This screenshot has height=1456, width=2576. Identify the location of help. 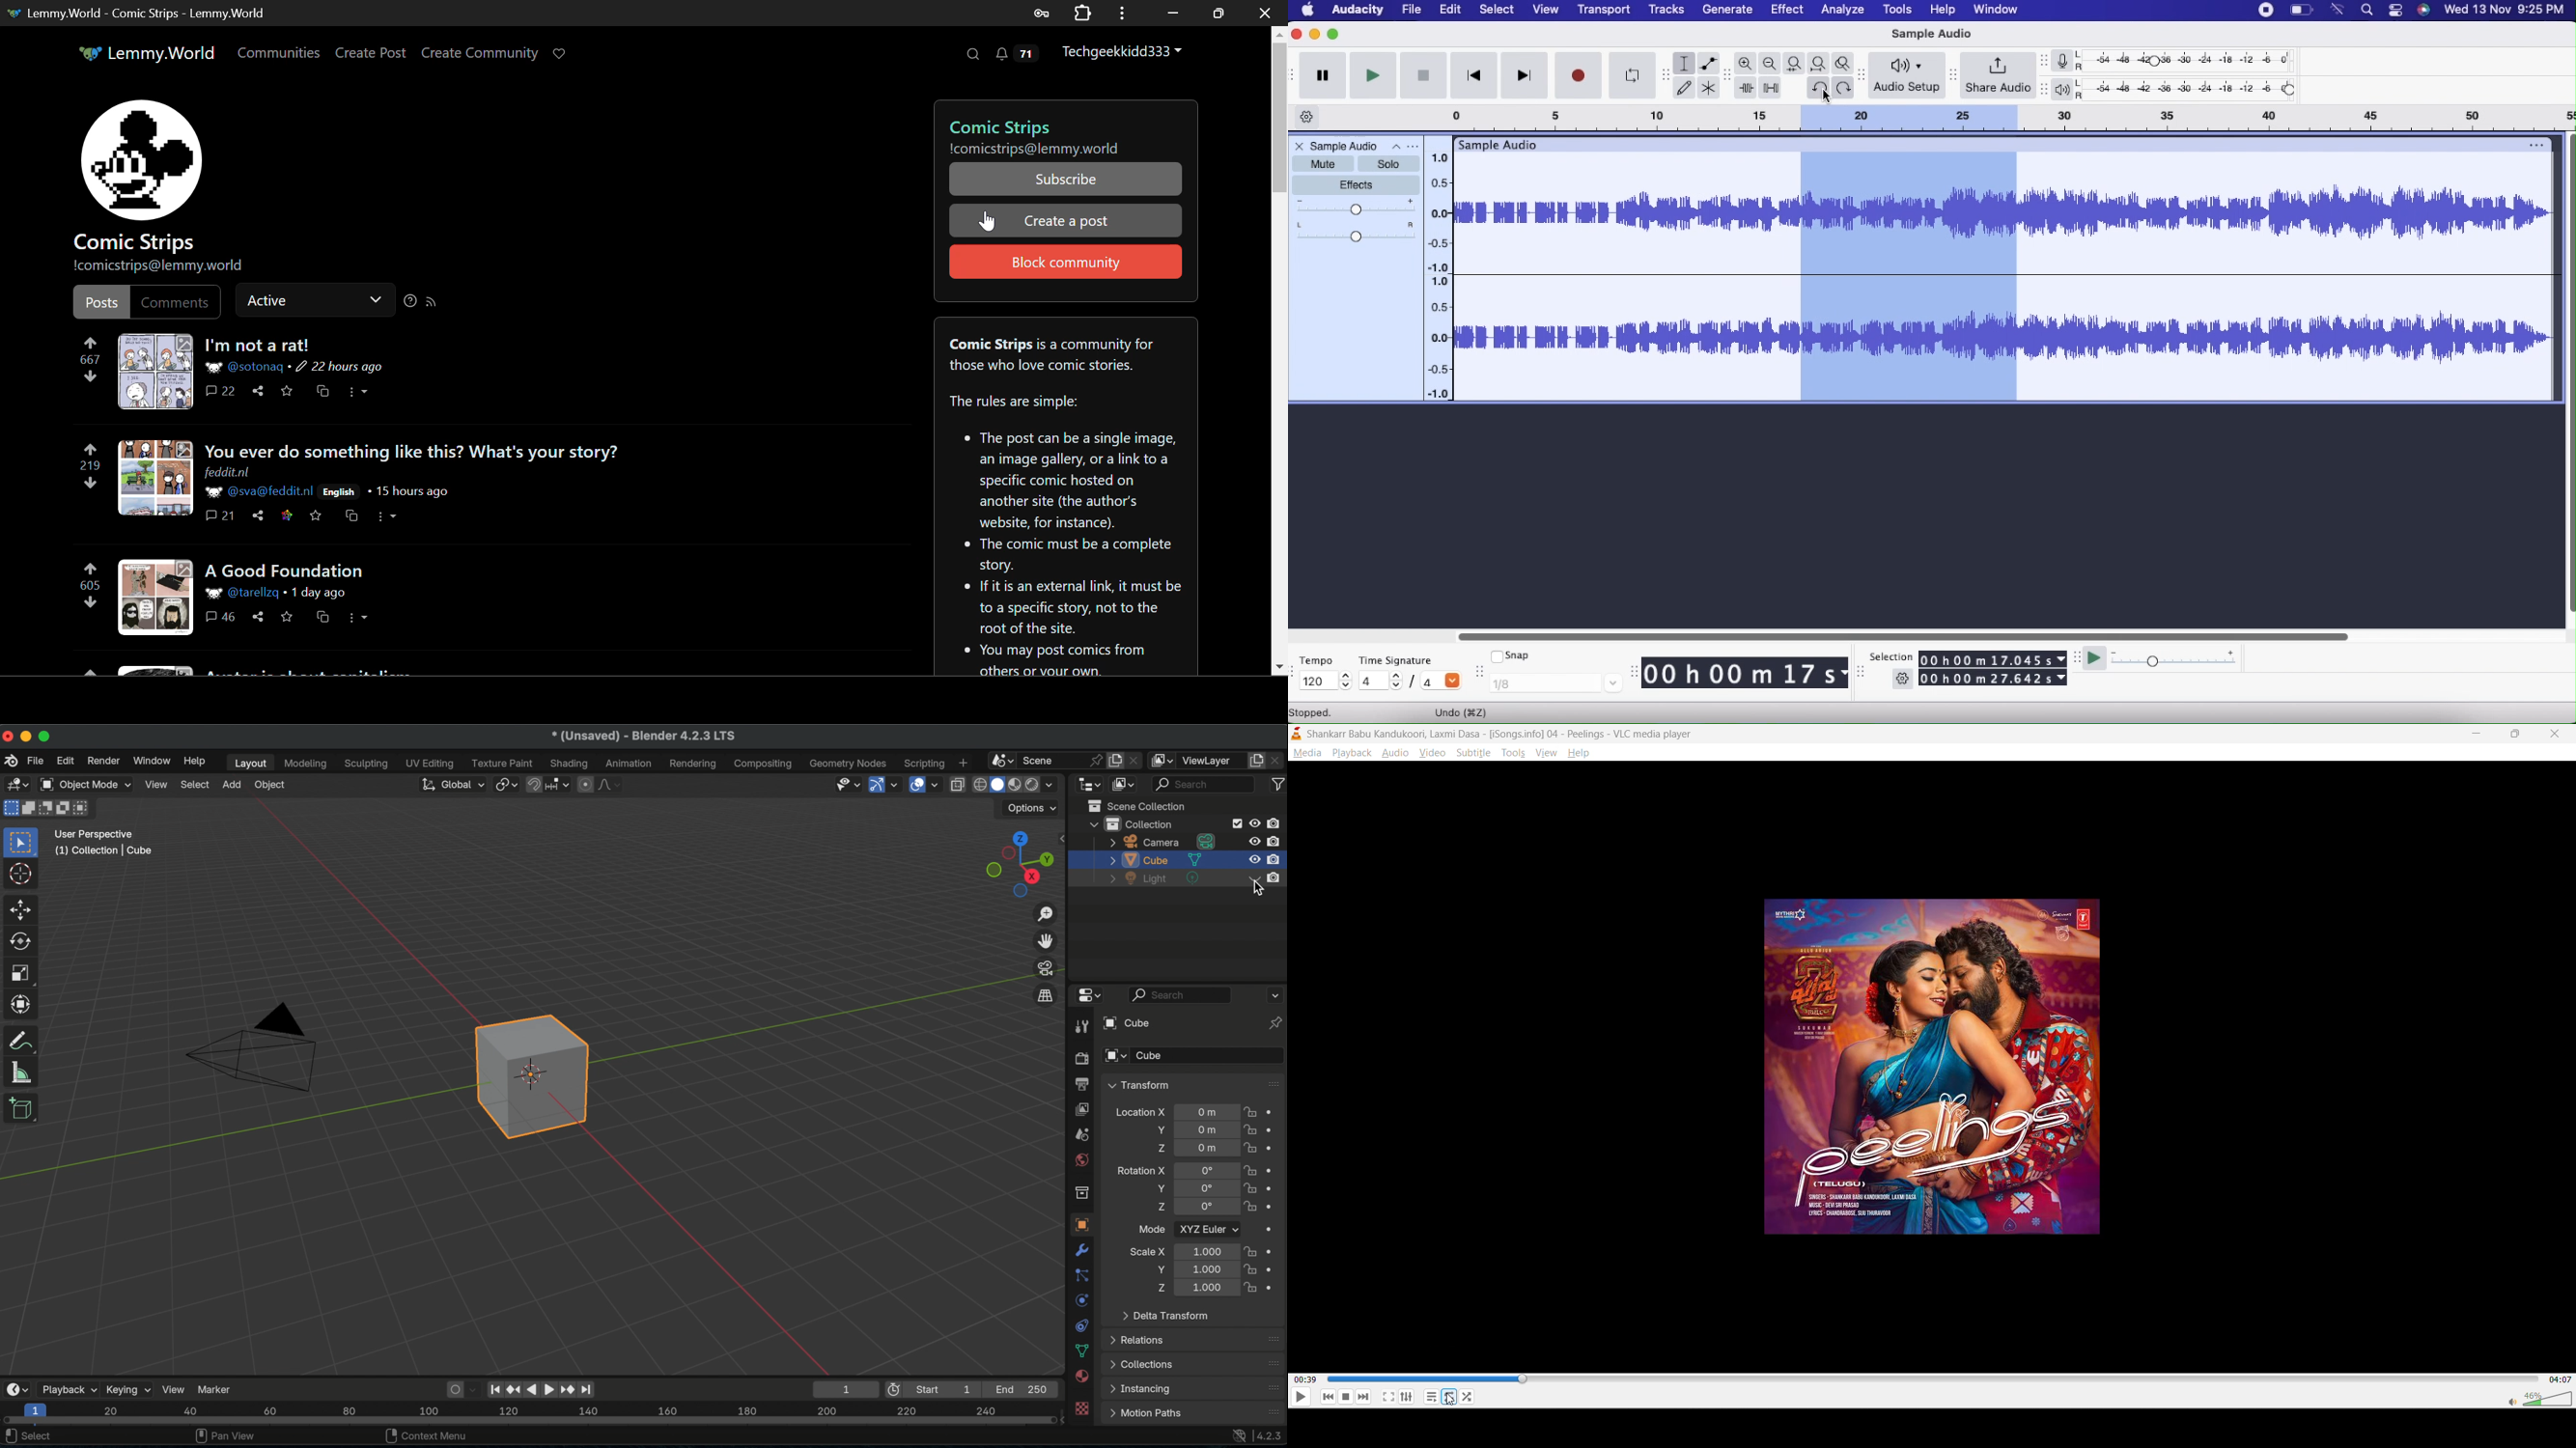
(1582, 755).